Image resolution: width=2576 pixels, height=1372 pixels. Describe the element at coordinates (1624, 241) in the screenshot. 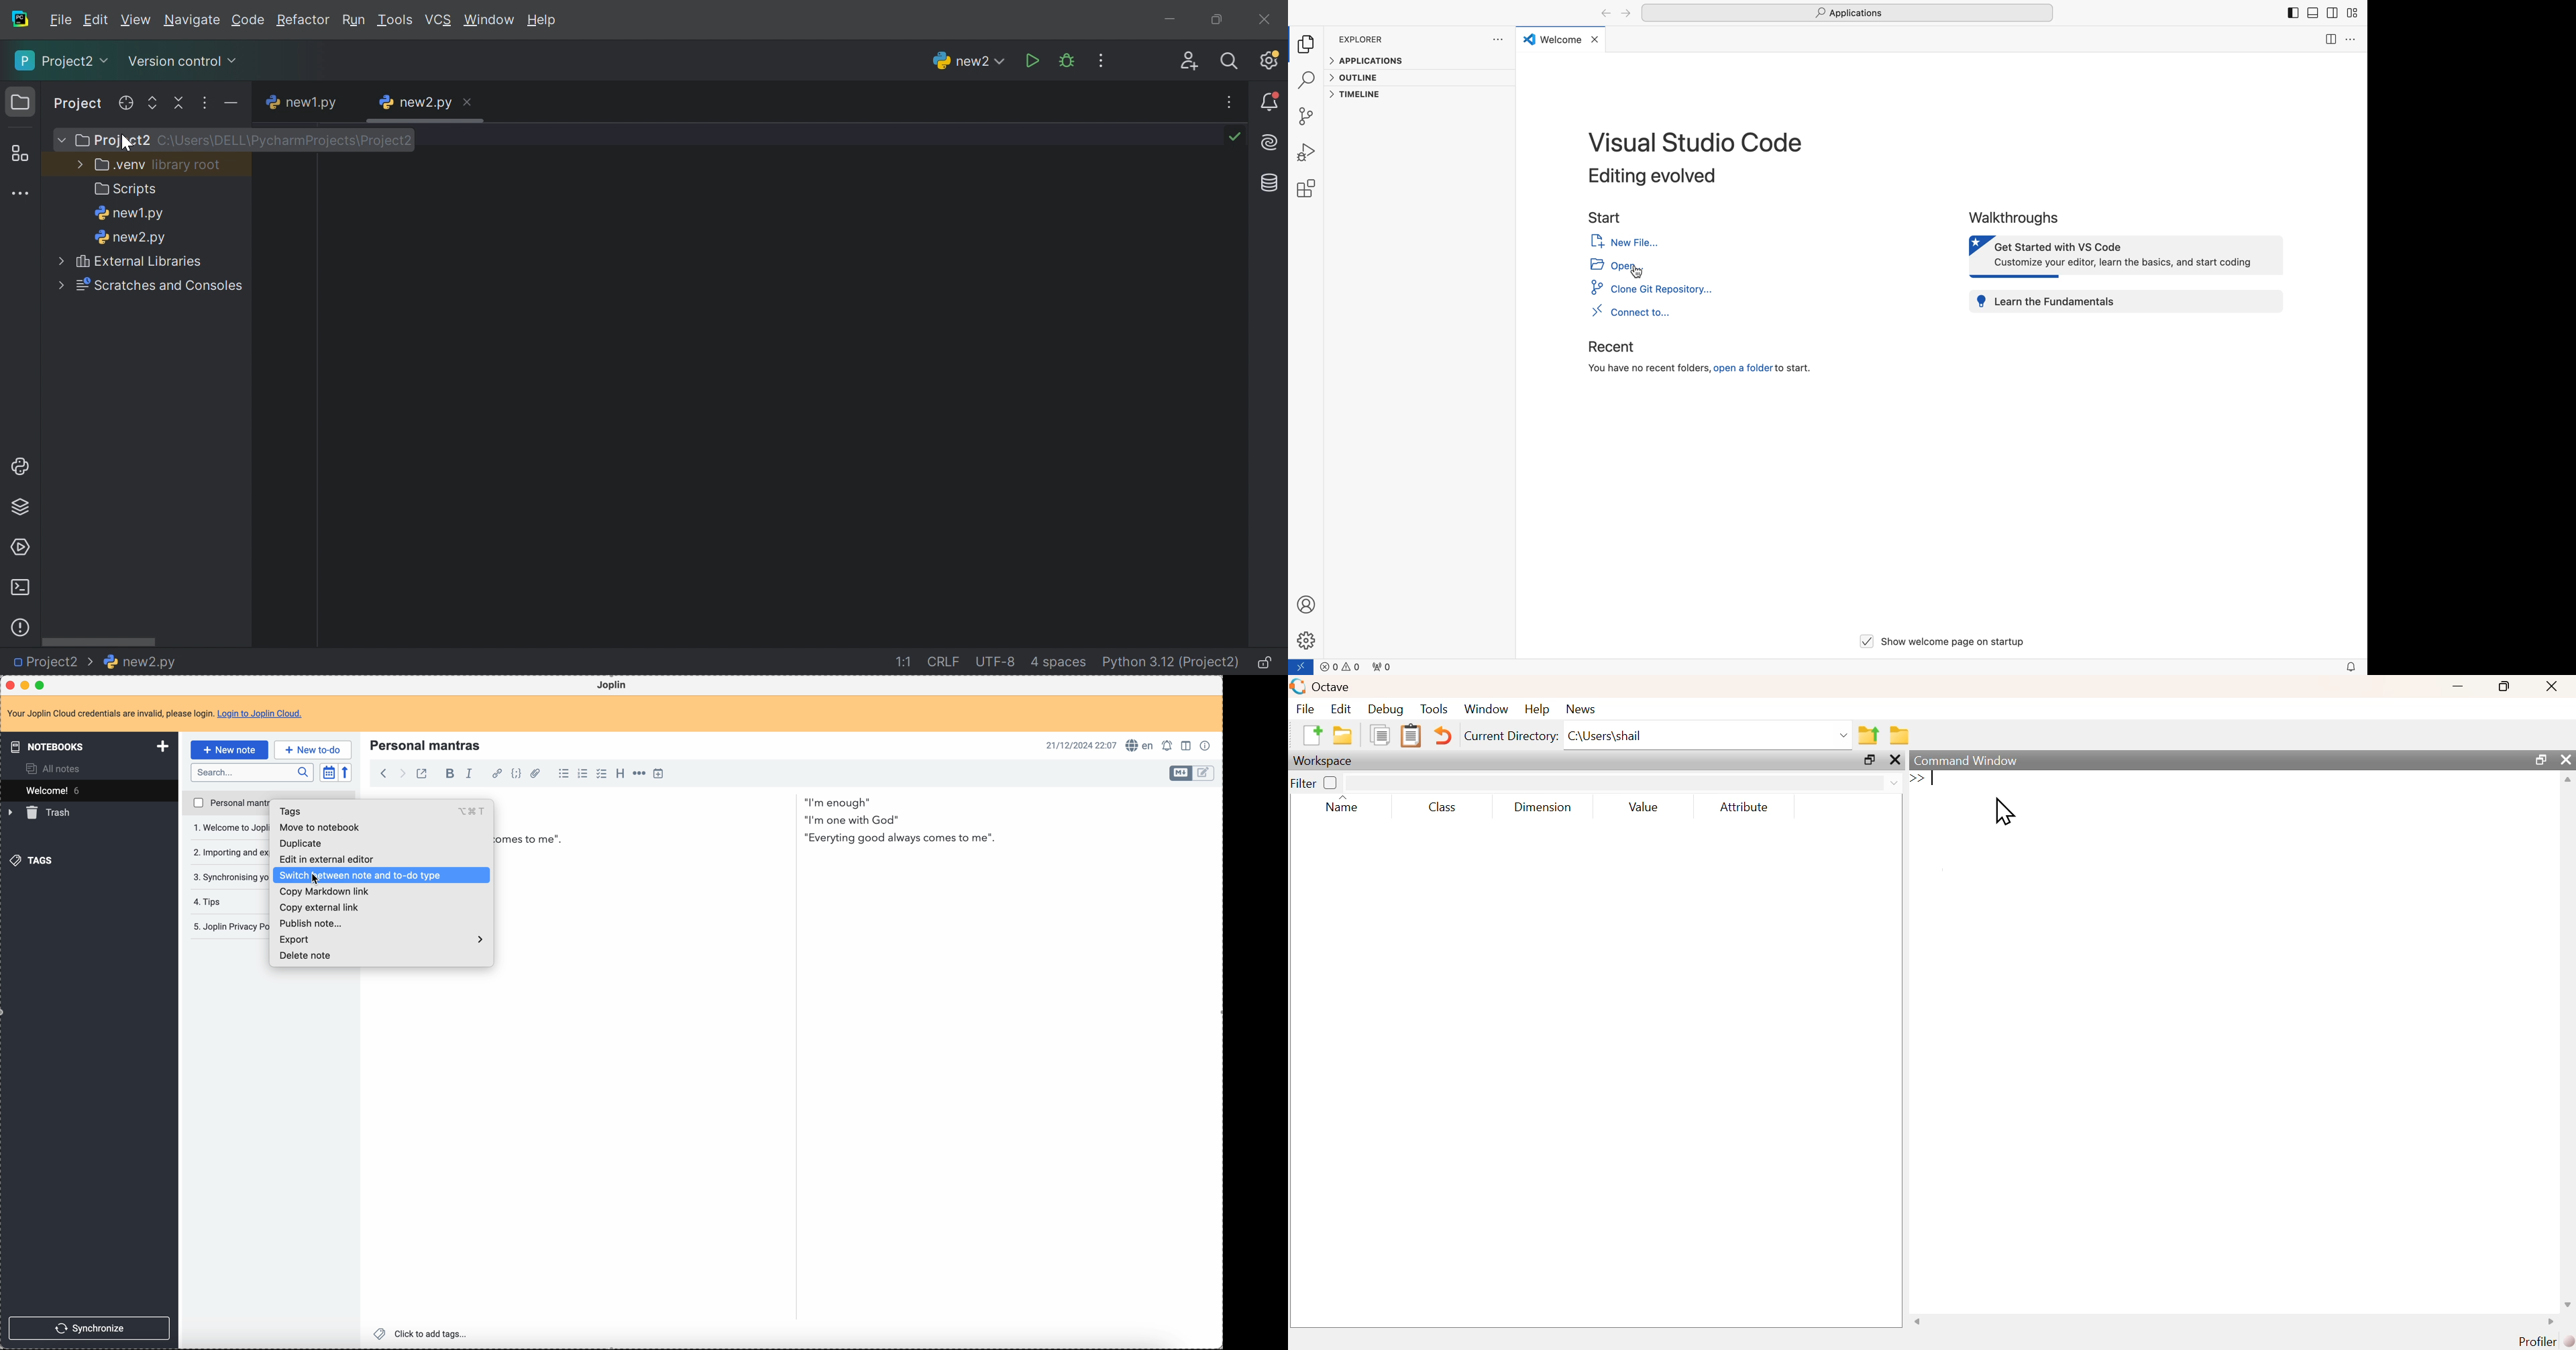

I see `new file` at that location.